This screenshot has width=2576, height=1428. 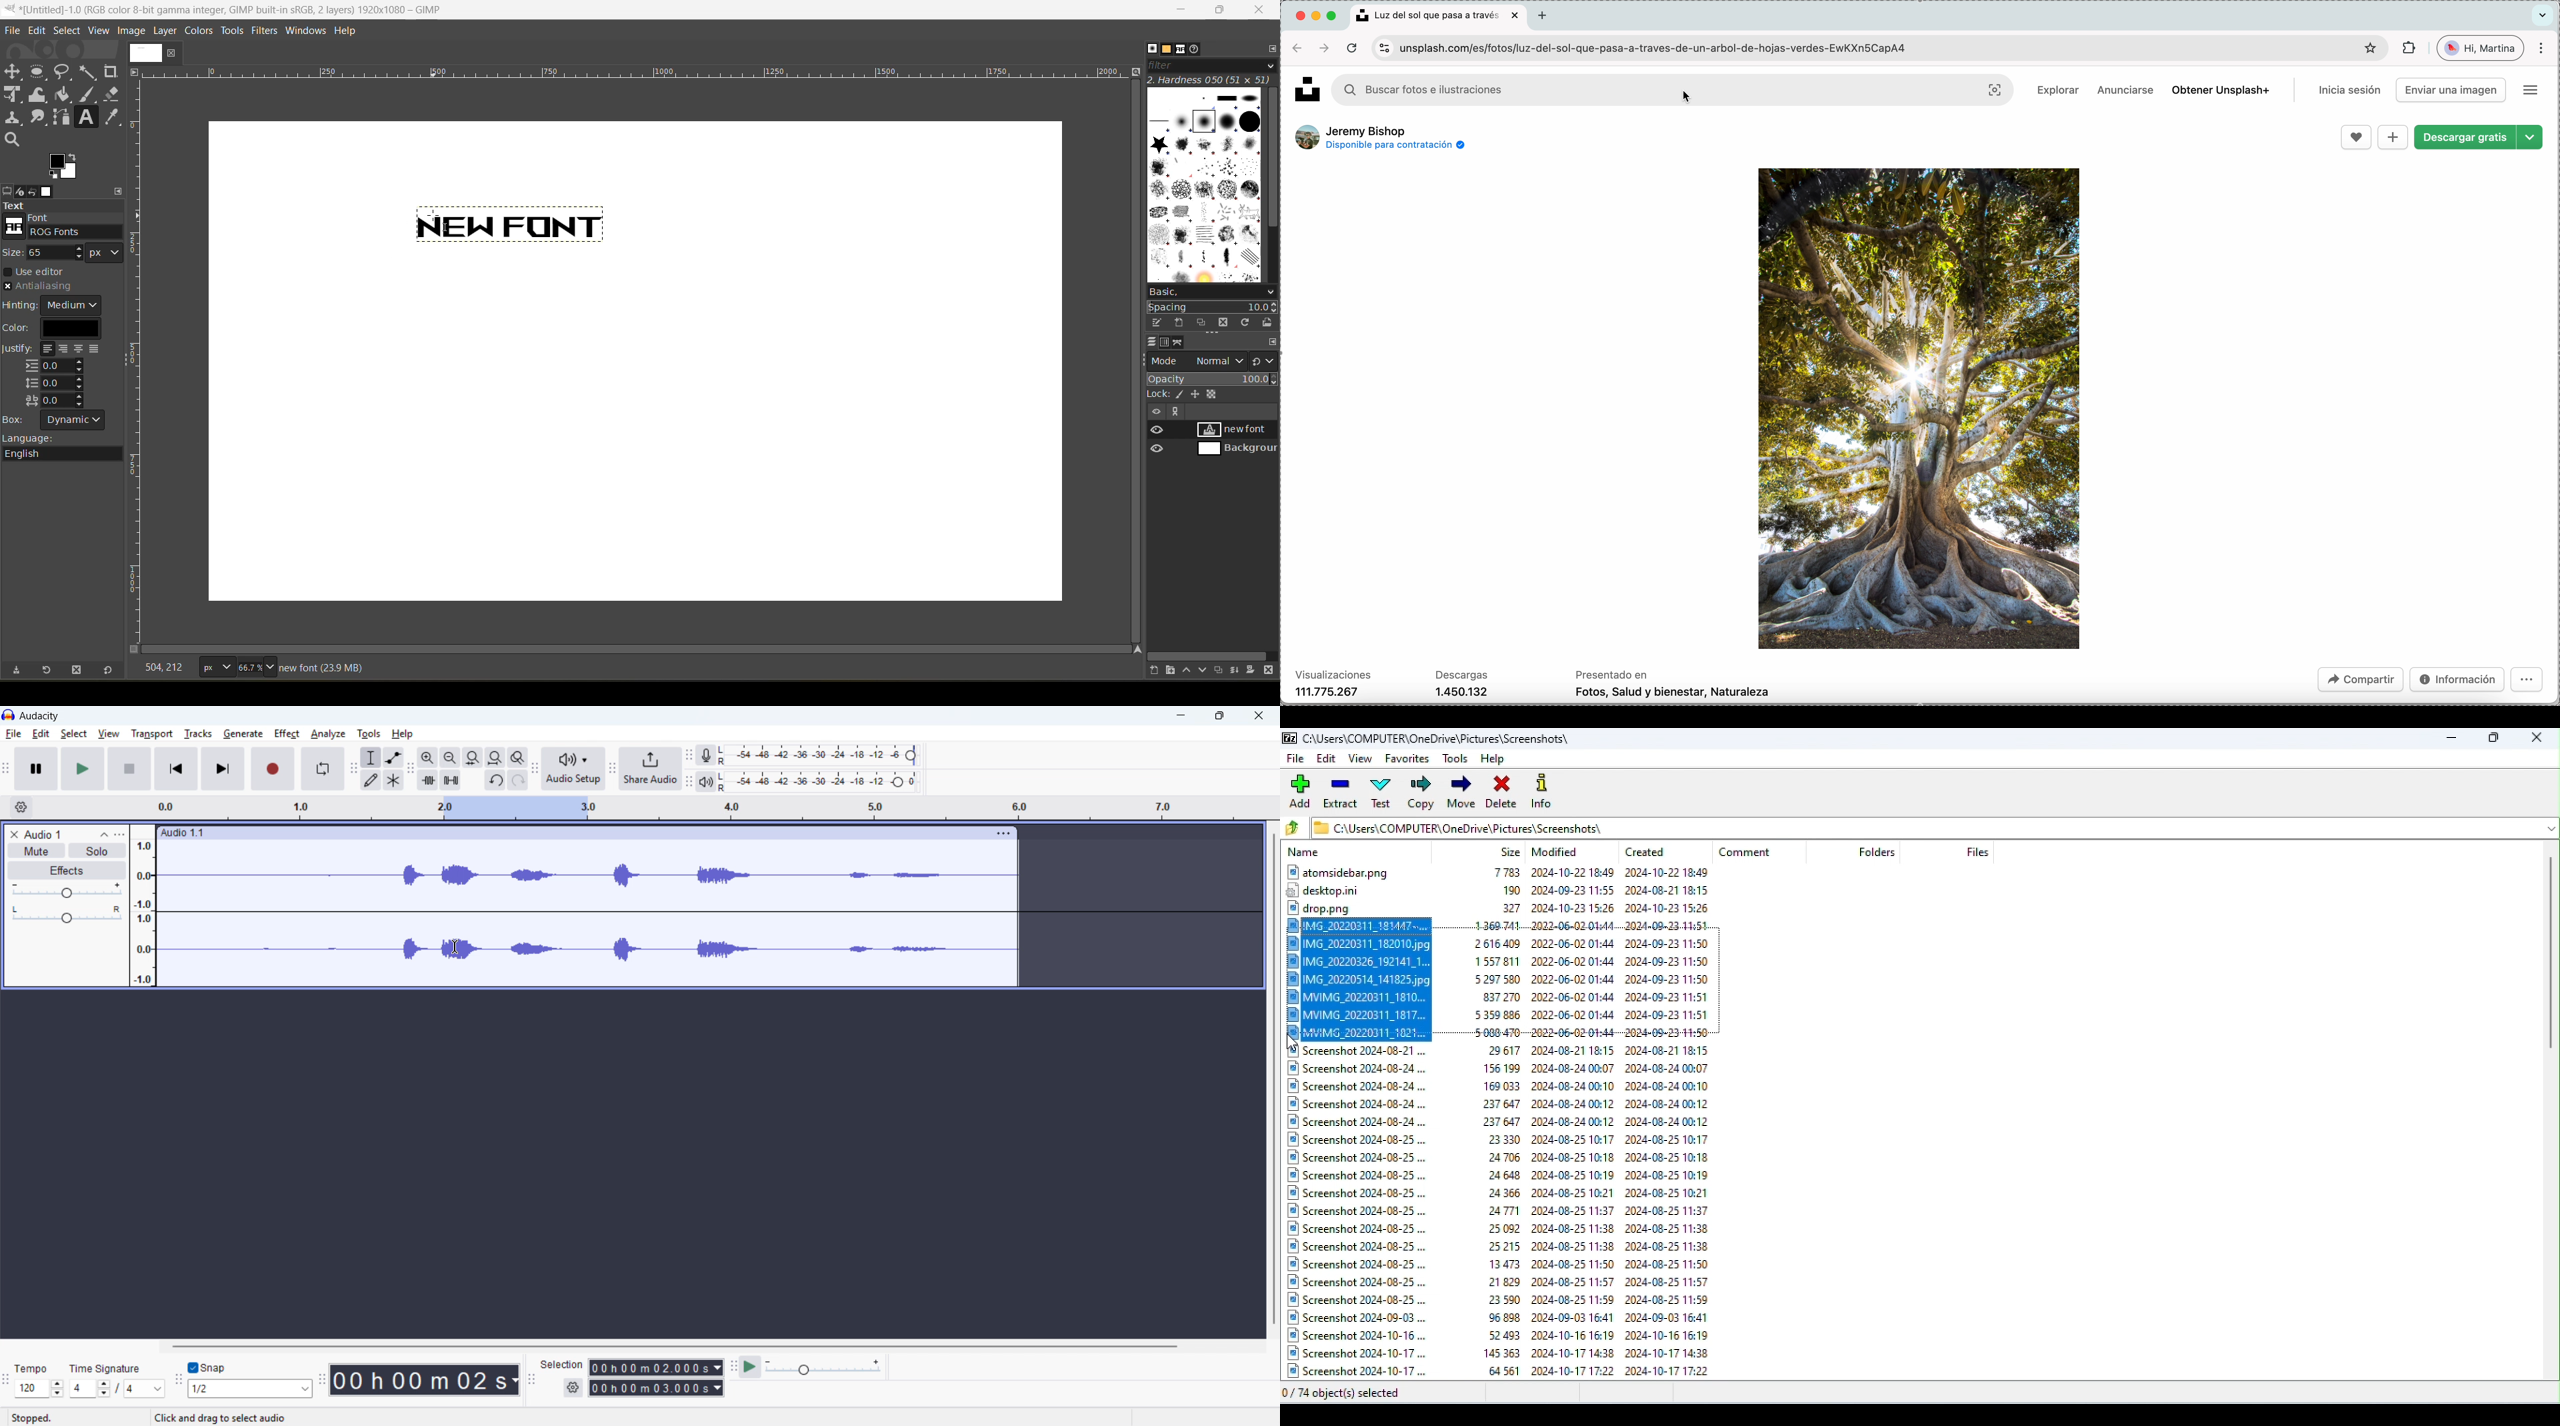 What do you see at coordinates (48, 671) in the screenshot?
I see `restore tool preset` at bounding box center [48, 671].